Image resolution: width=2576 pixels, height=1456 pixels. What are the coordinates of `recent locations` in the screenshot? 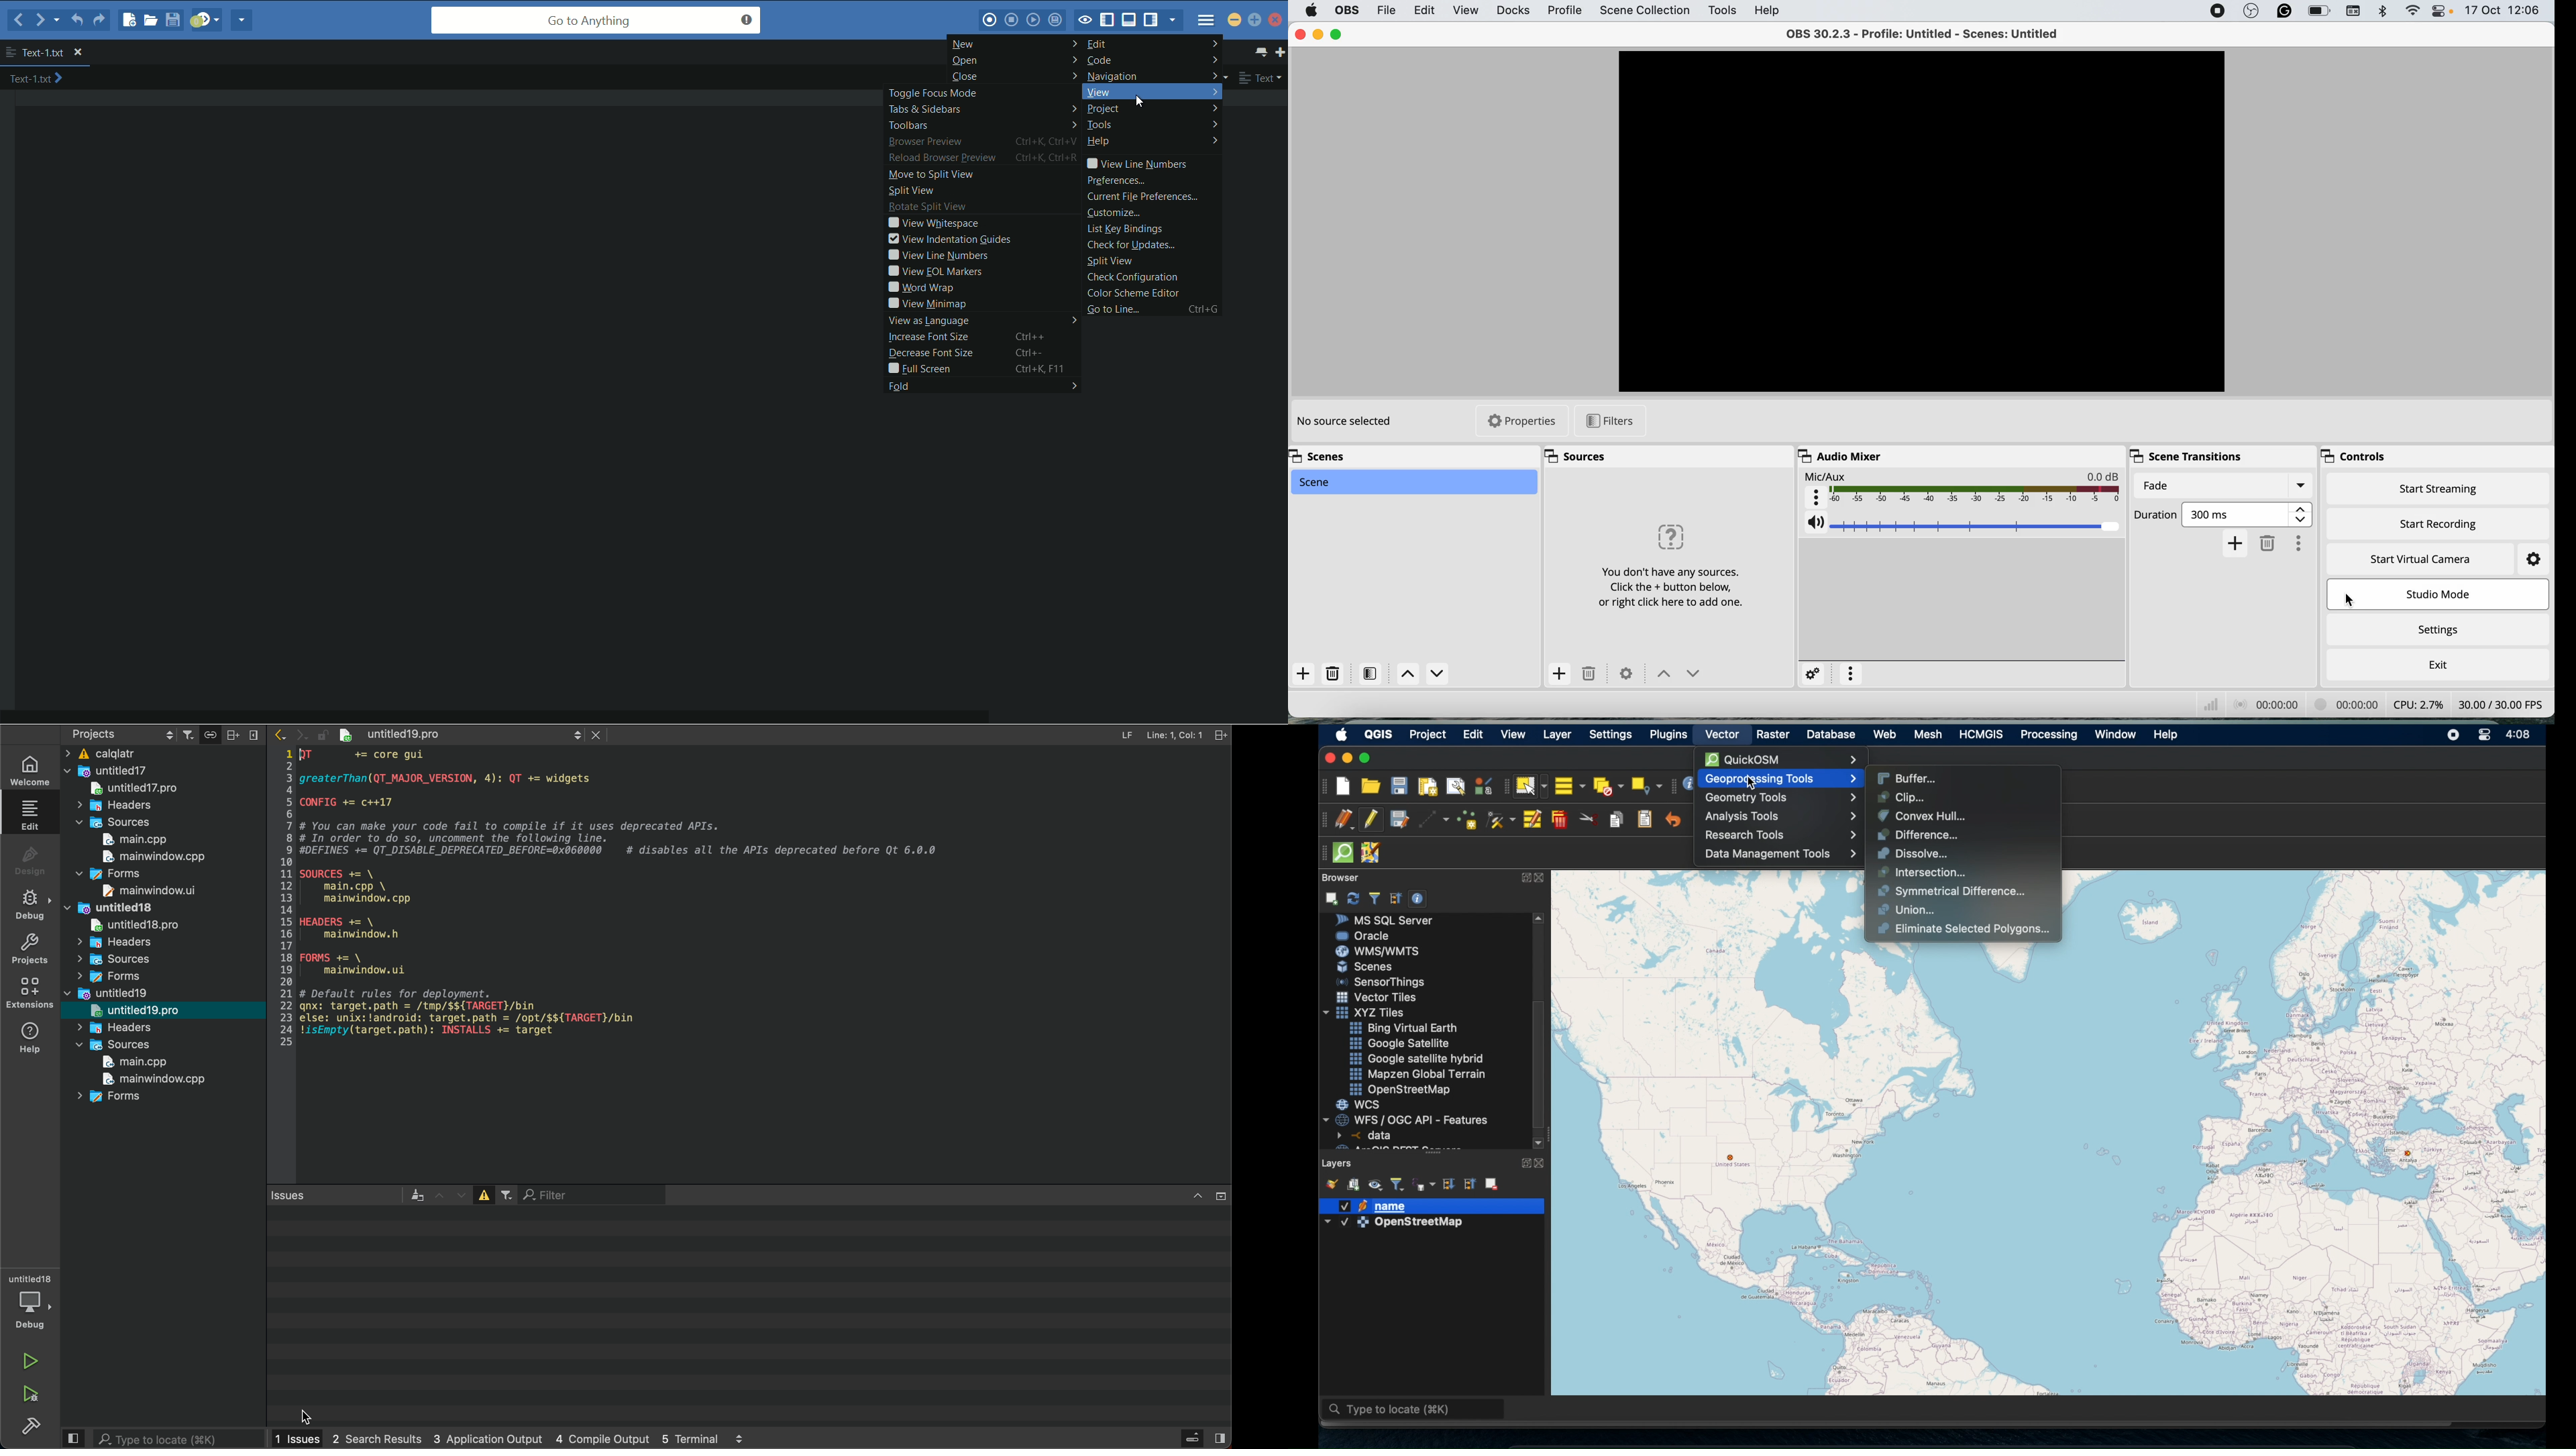 It's located at (58, 22).